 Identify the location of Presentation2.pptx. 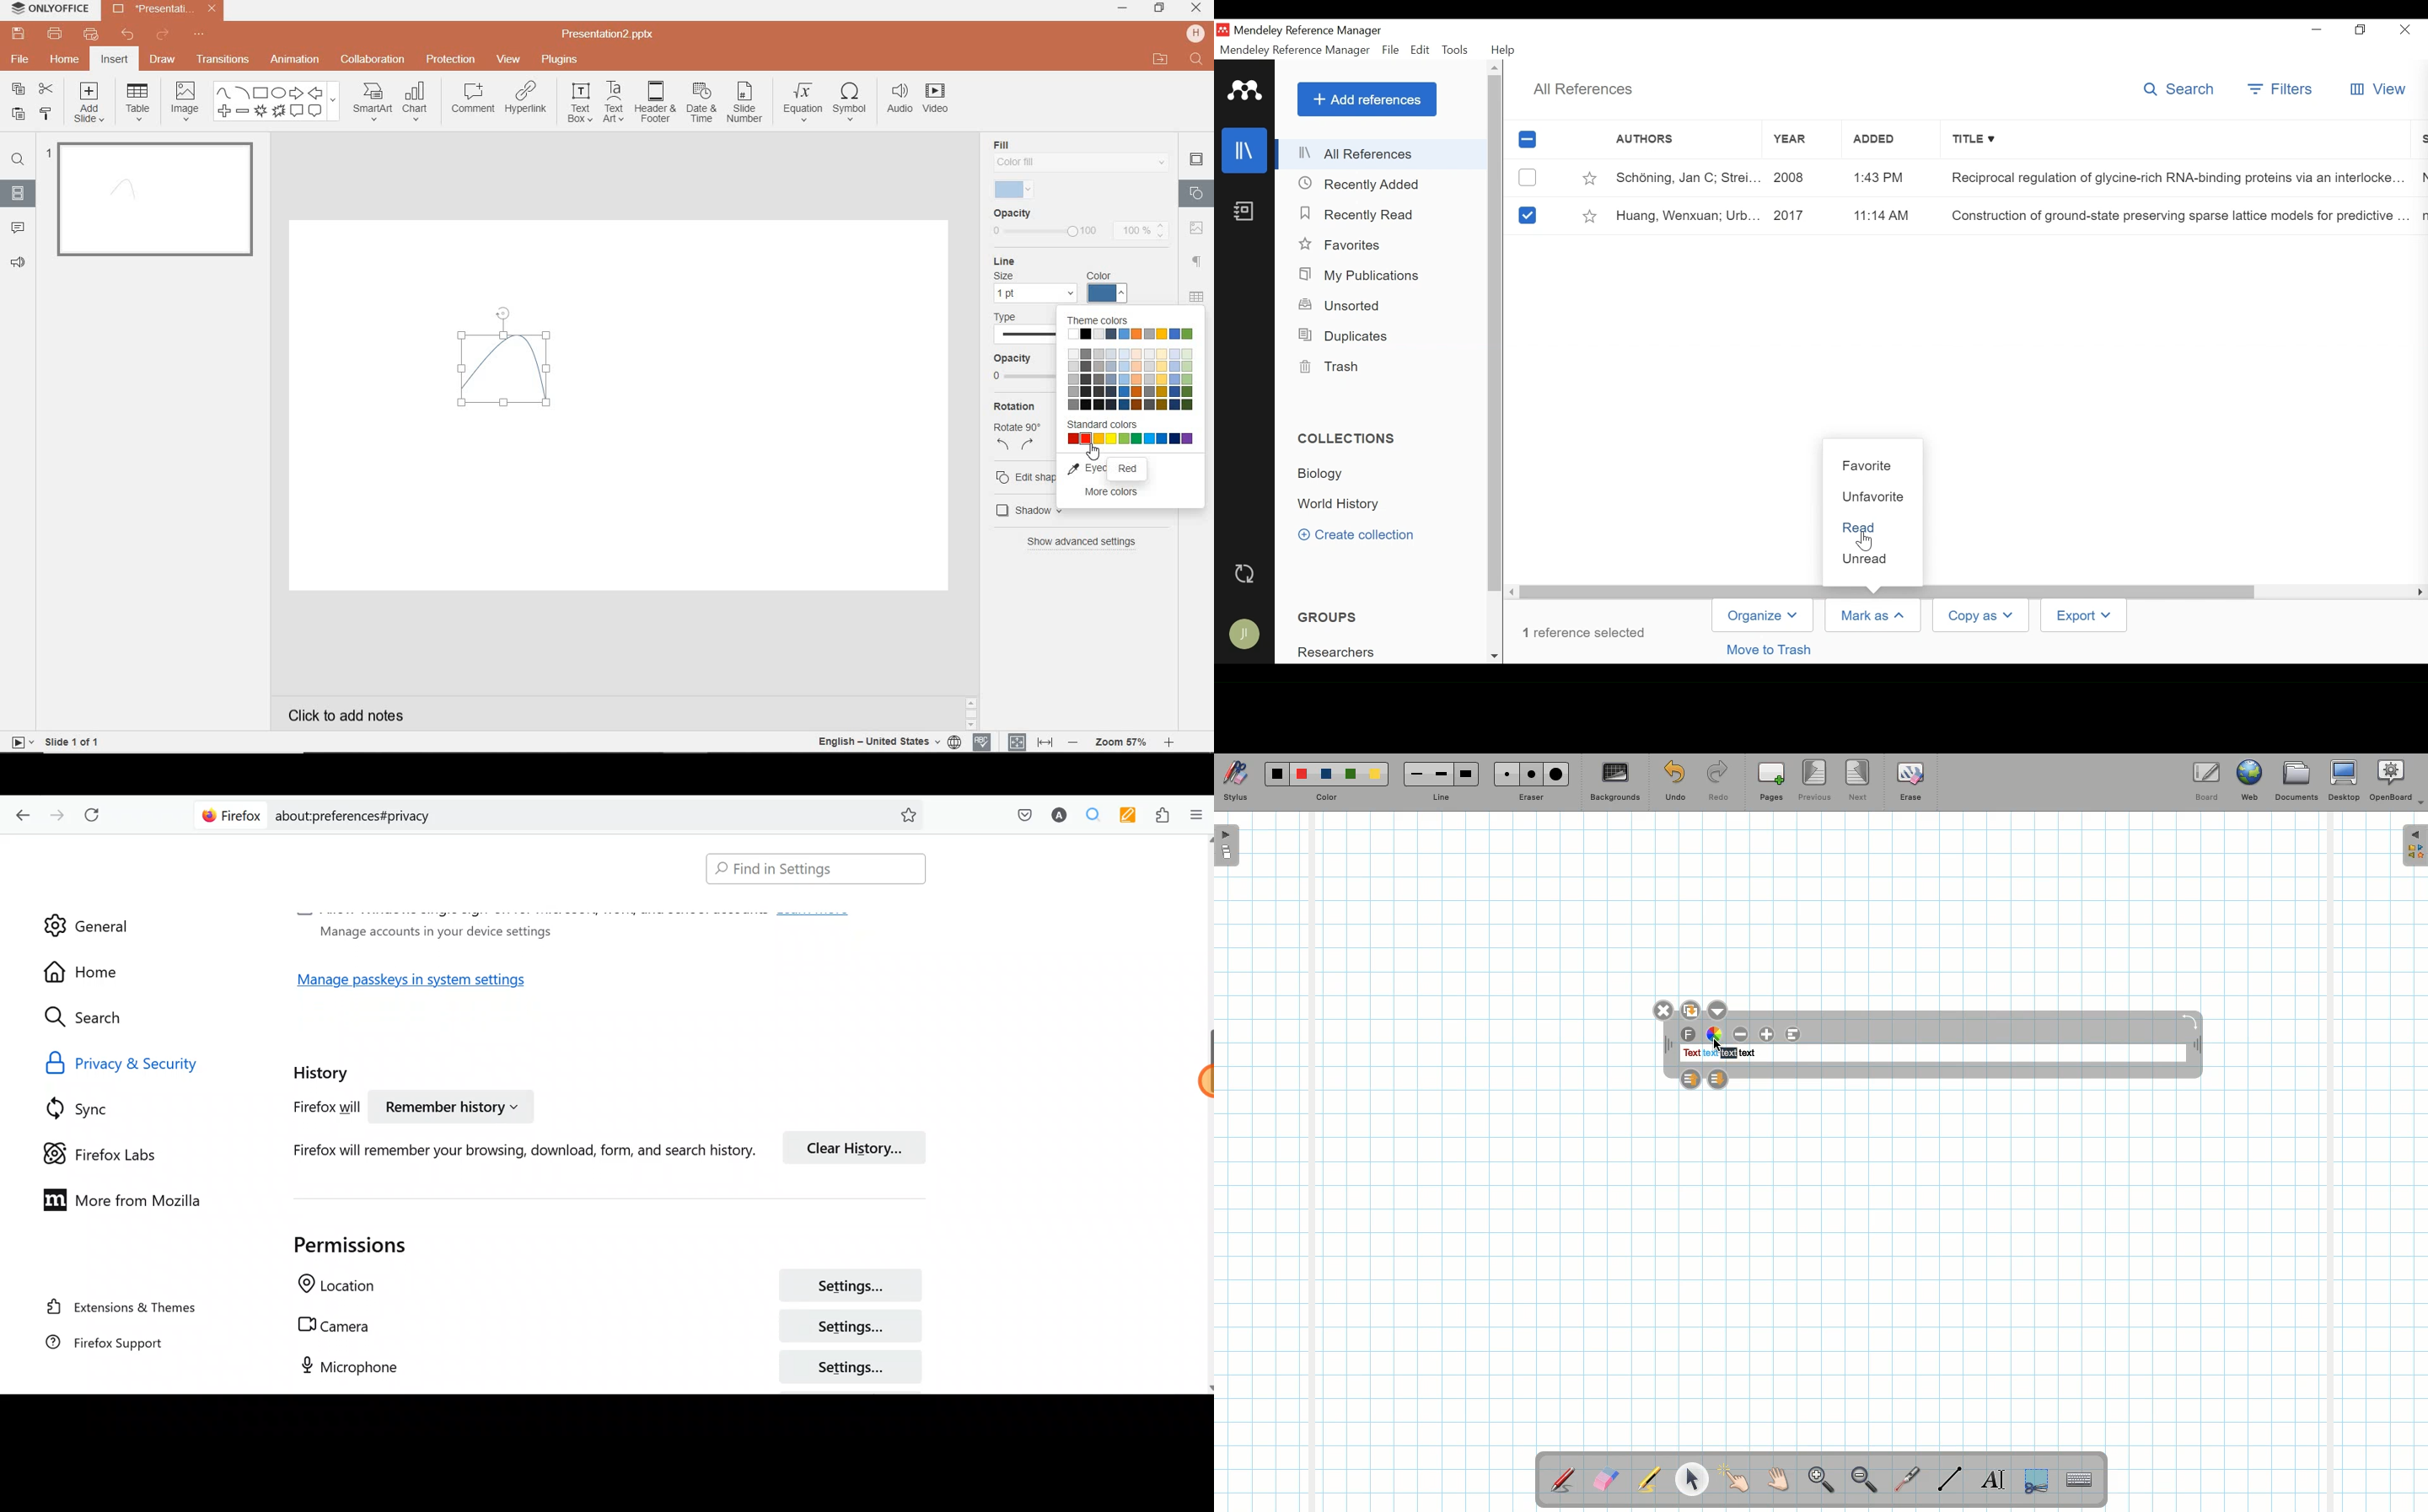
(164, 12).